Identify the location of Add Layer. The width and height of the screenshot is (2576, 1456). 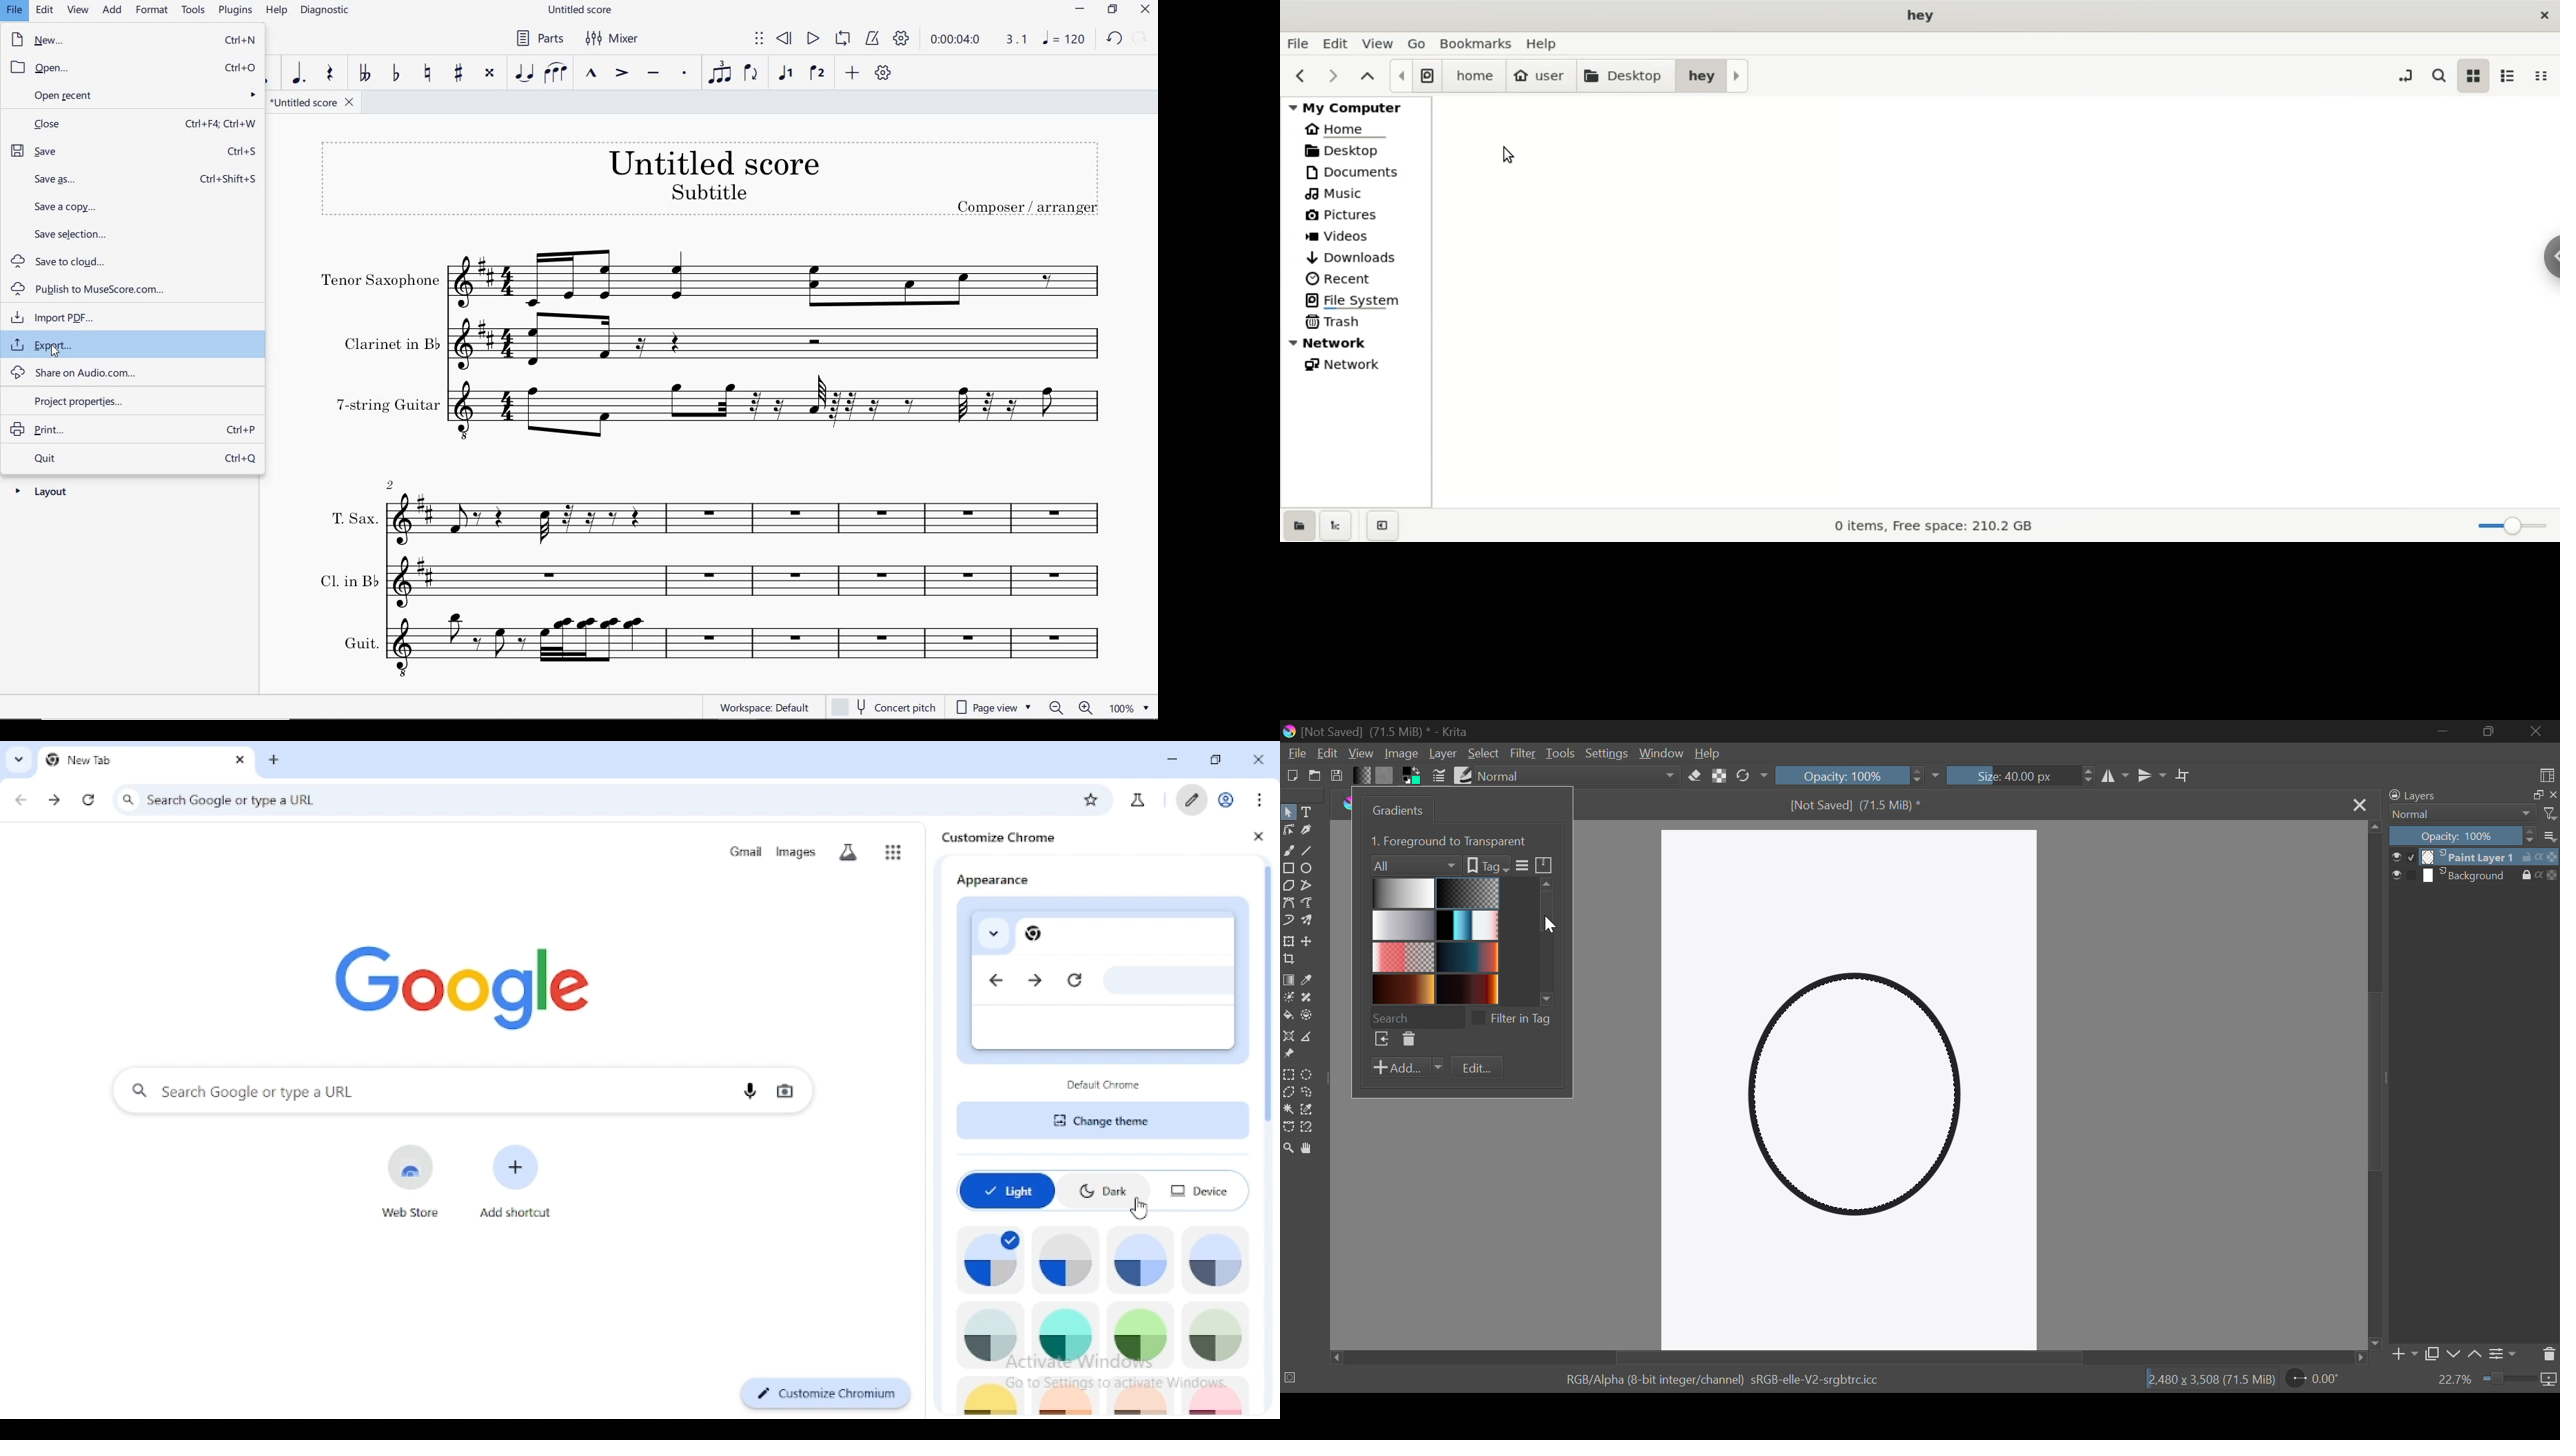
(2404, 1355).